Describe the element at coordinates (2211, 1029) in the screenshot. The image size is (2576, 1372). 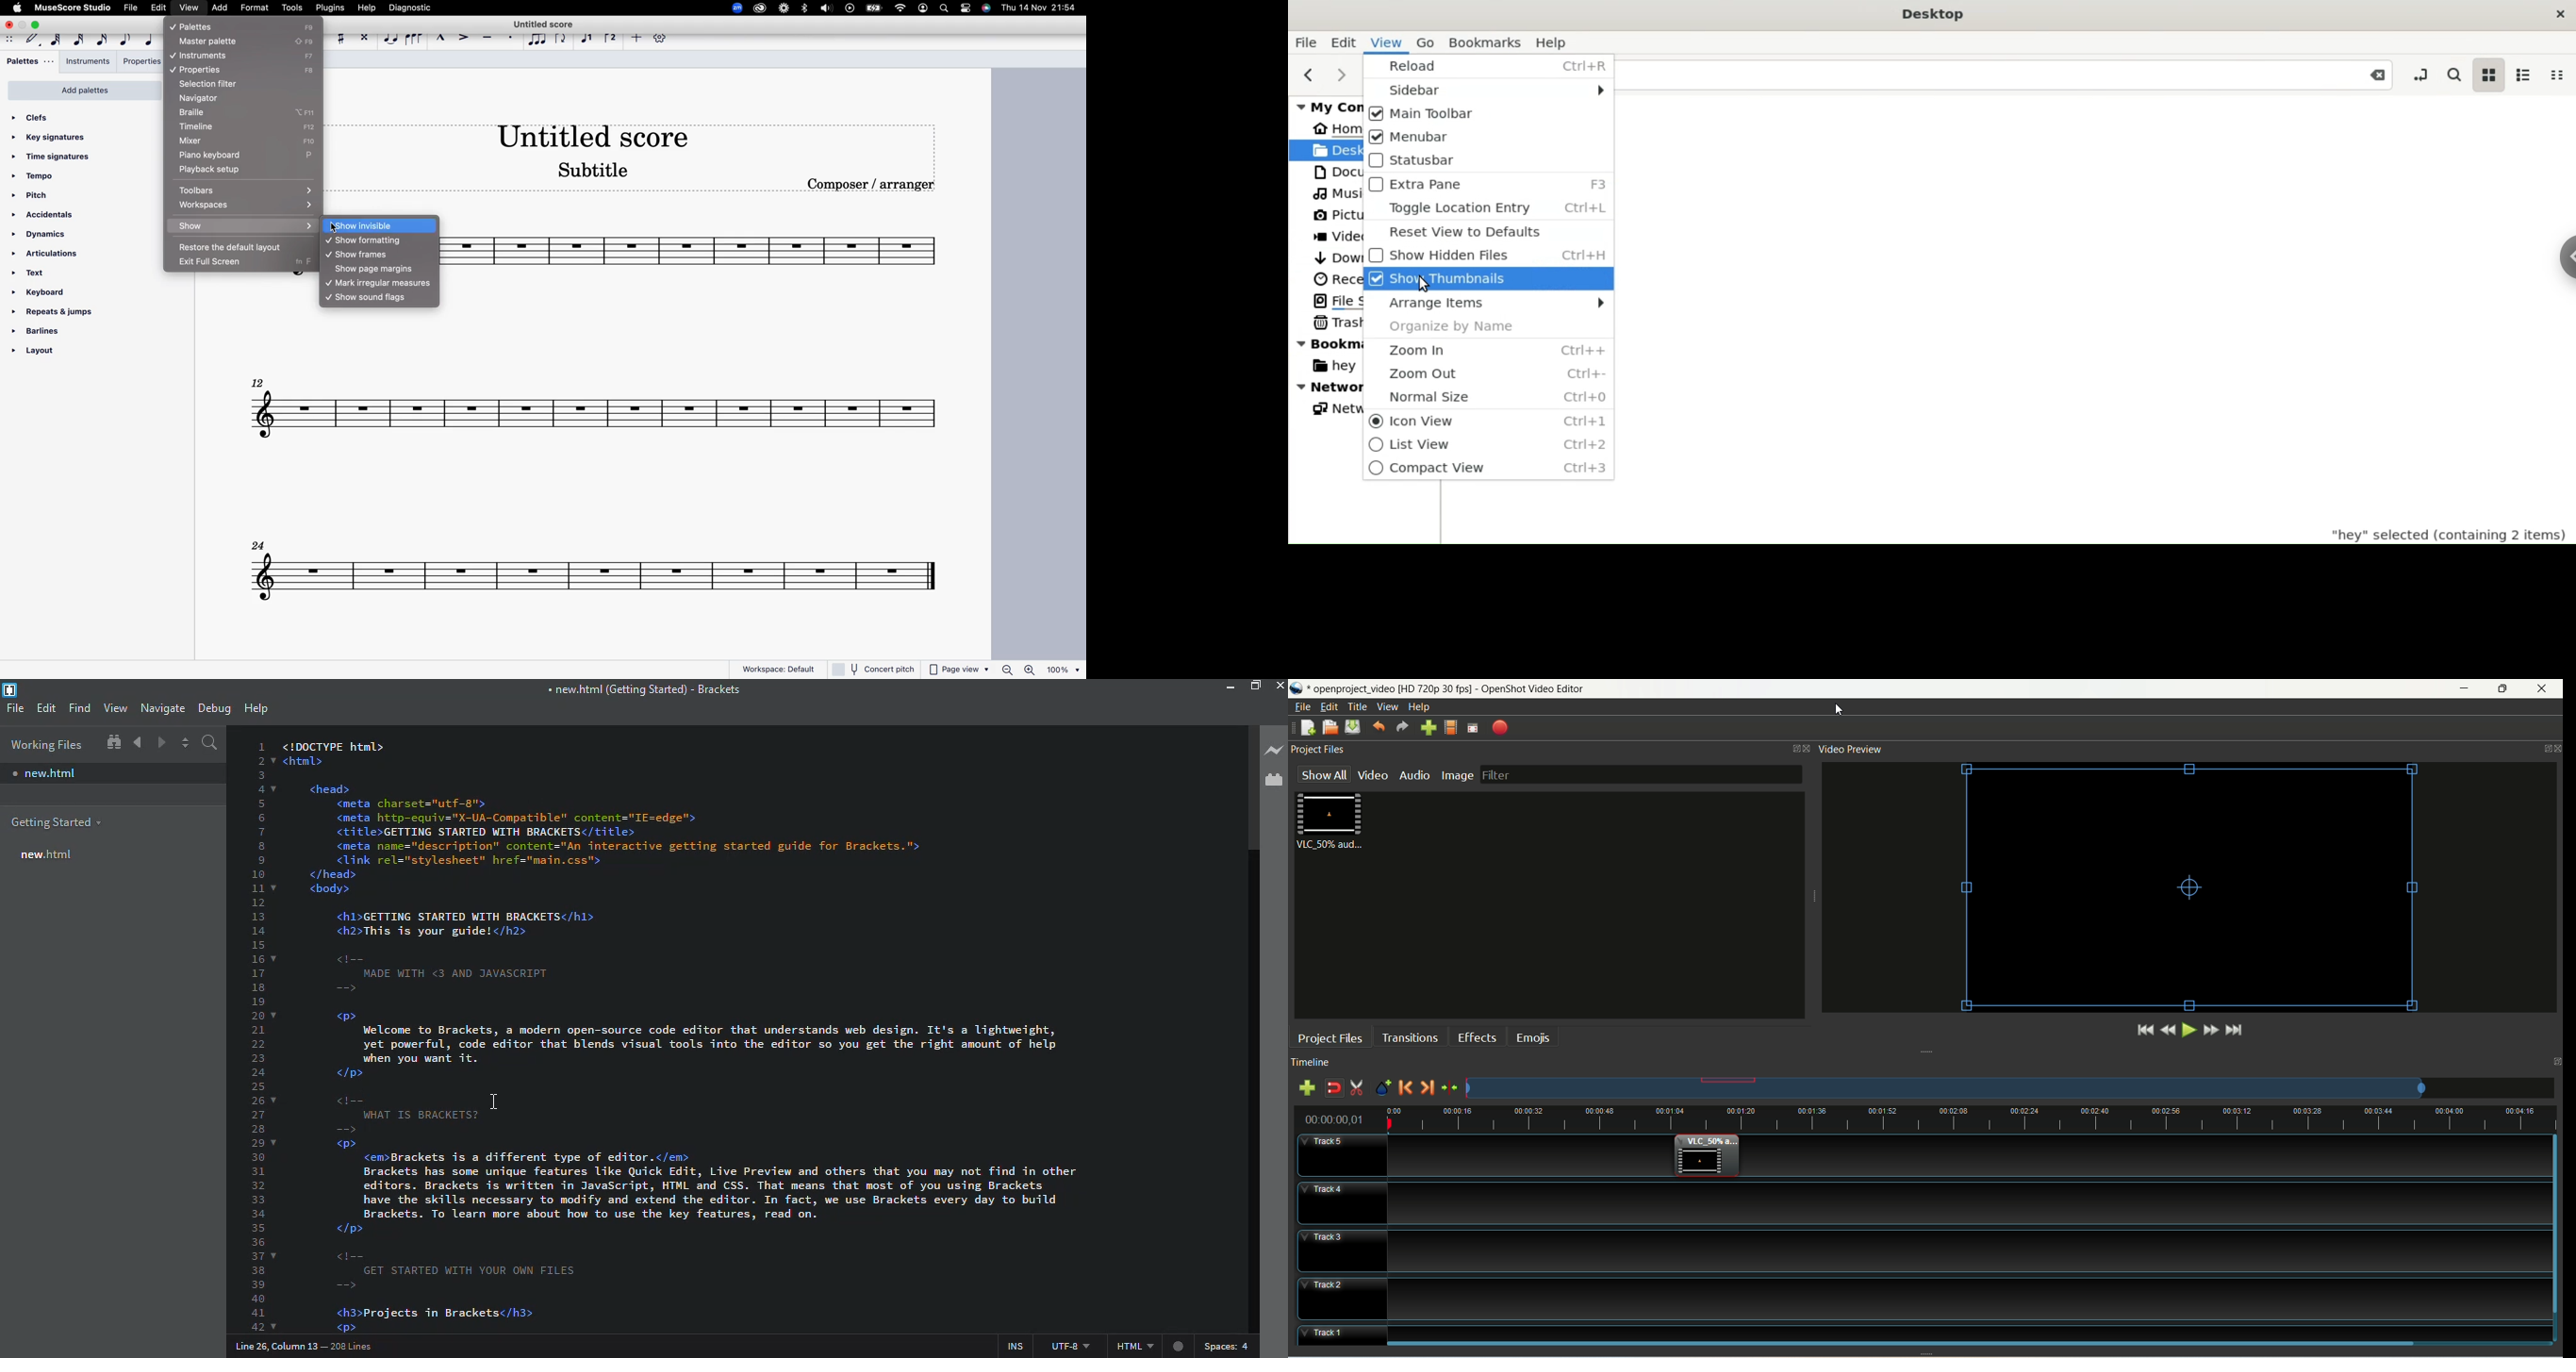
I see `fast forward` at that location.